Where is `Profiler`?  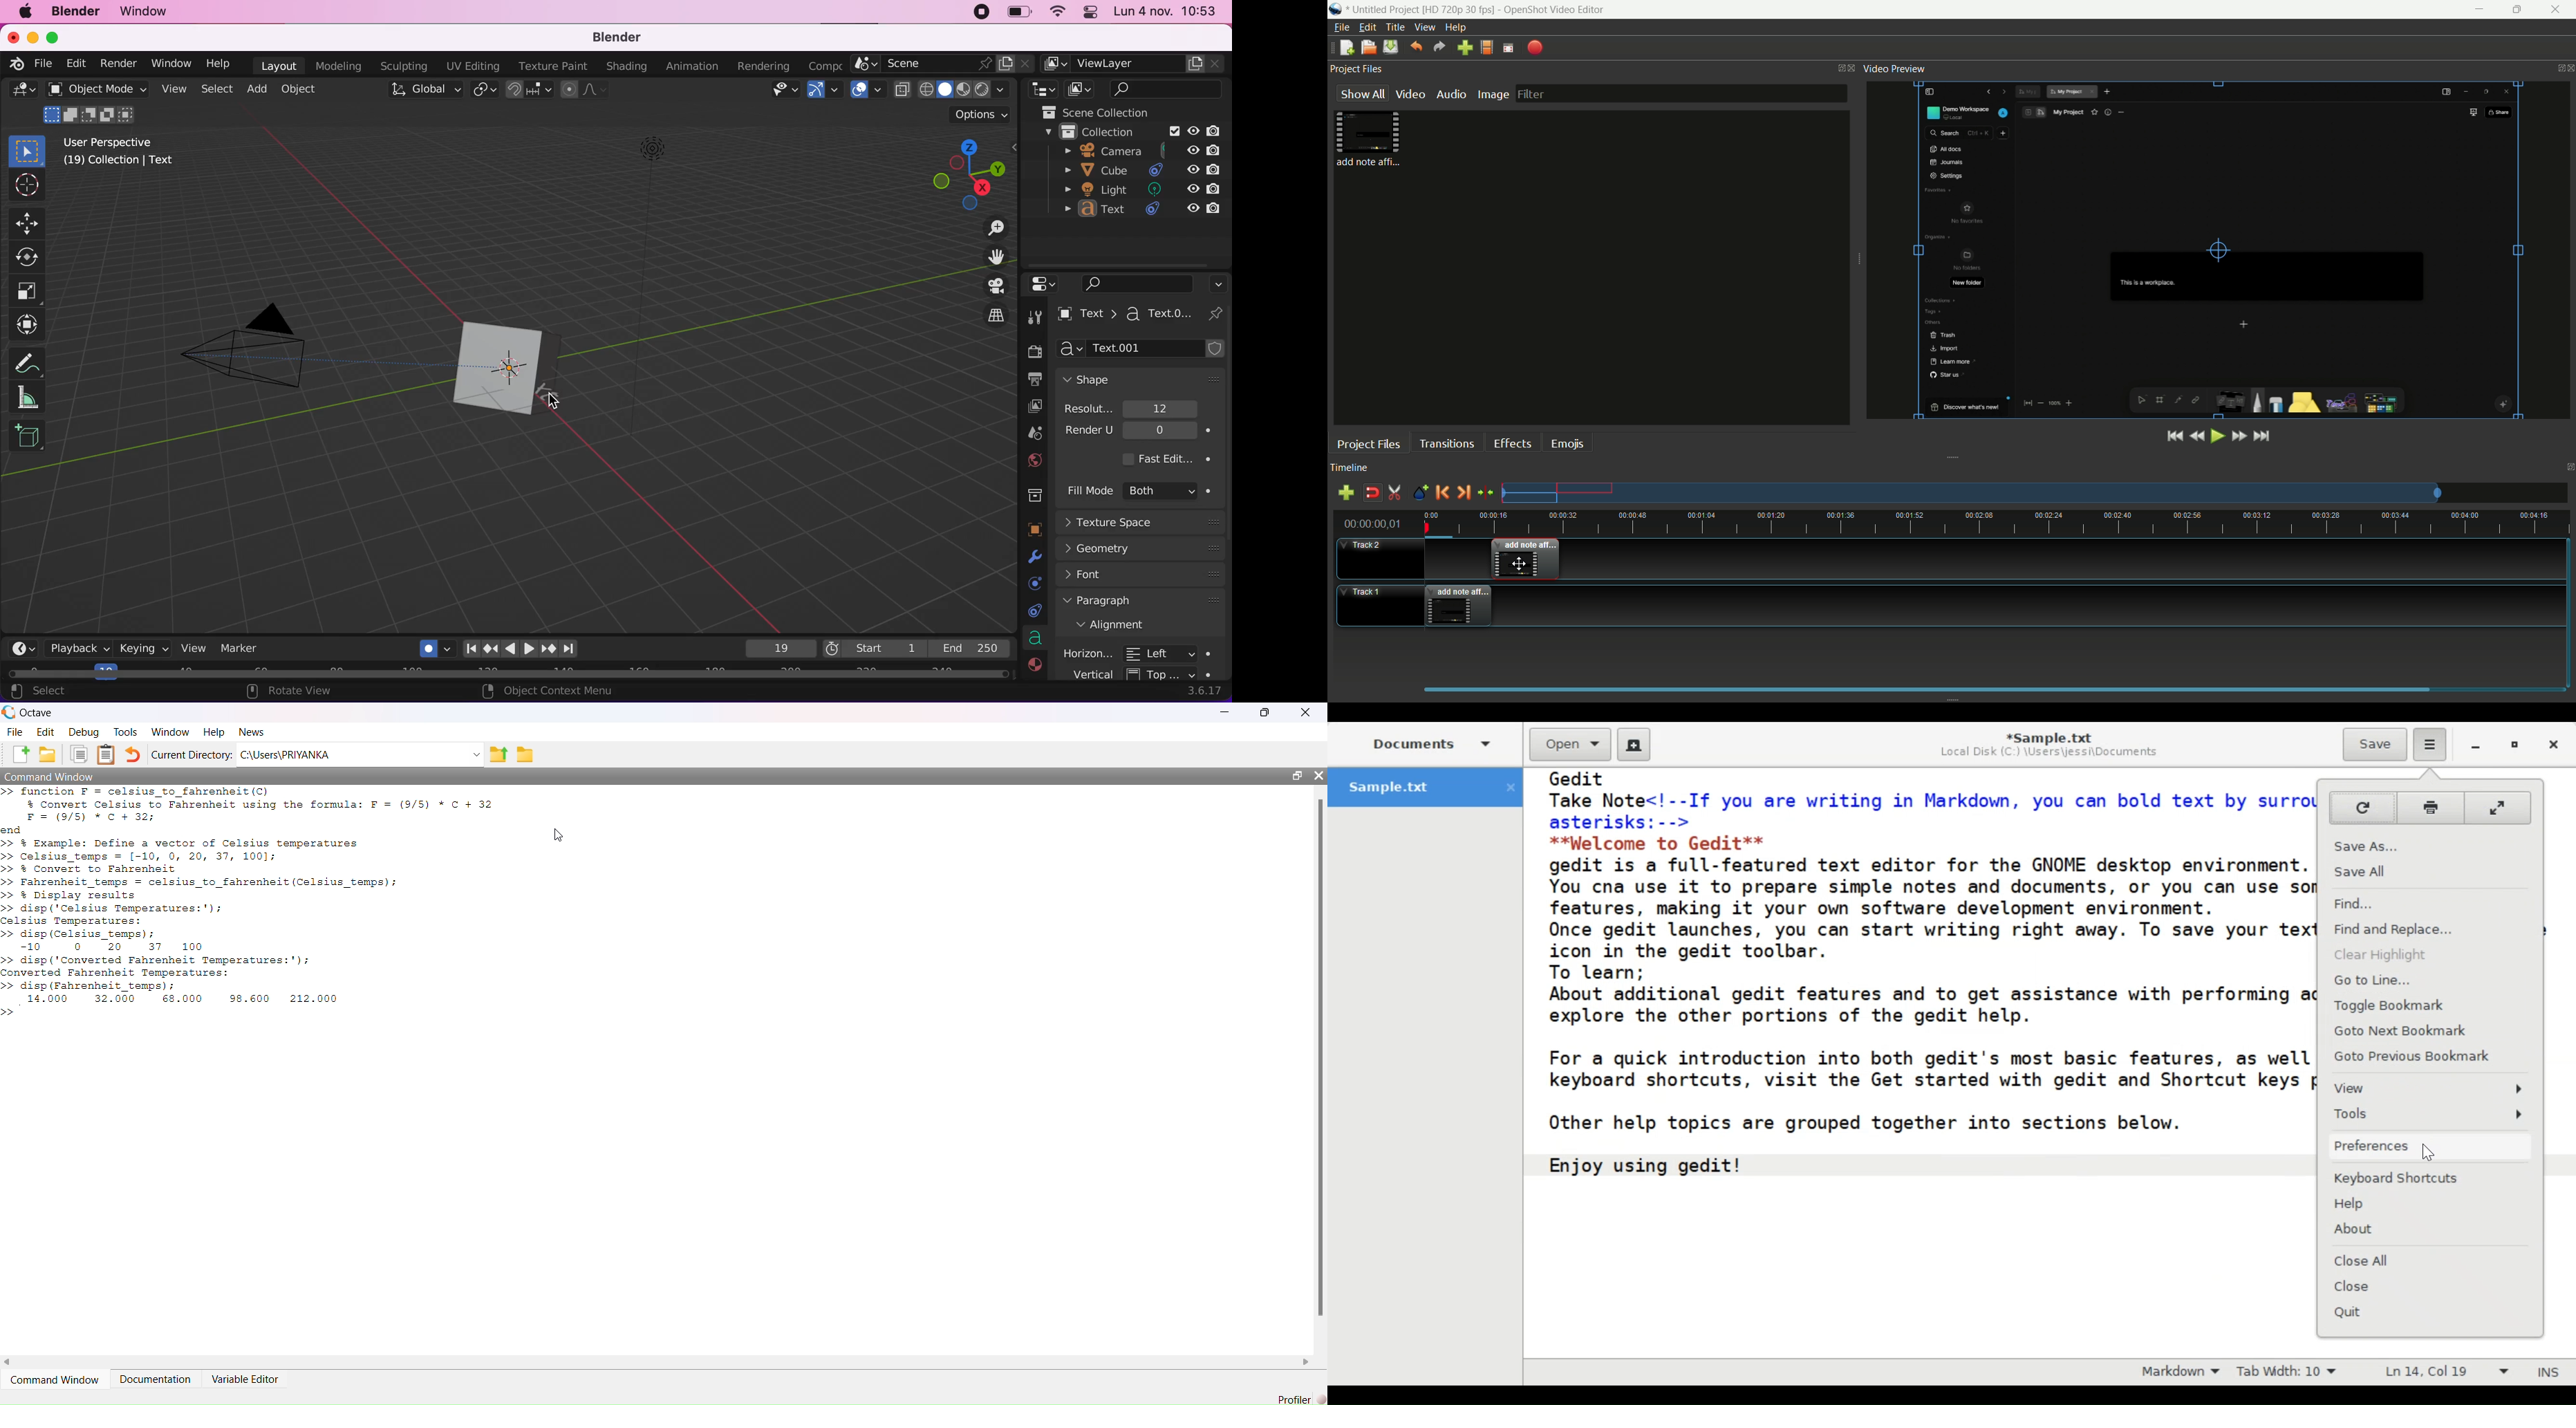 Profiler is located at coordinates (1294, 1399).